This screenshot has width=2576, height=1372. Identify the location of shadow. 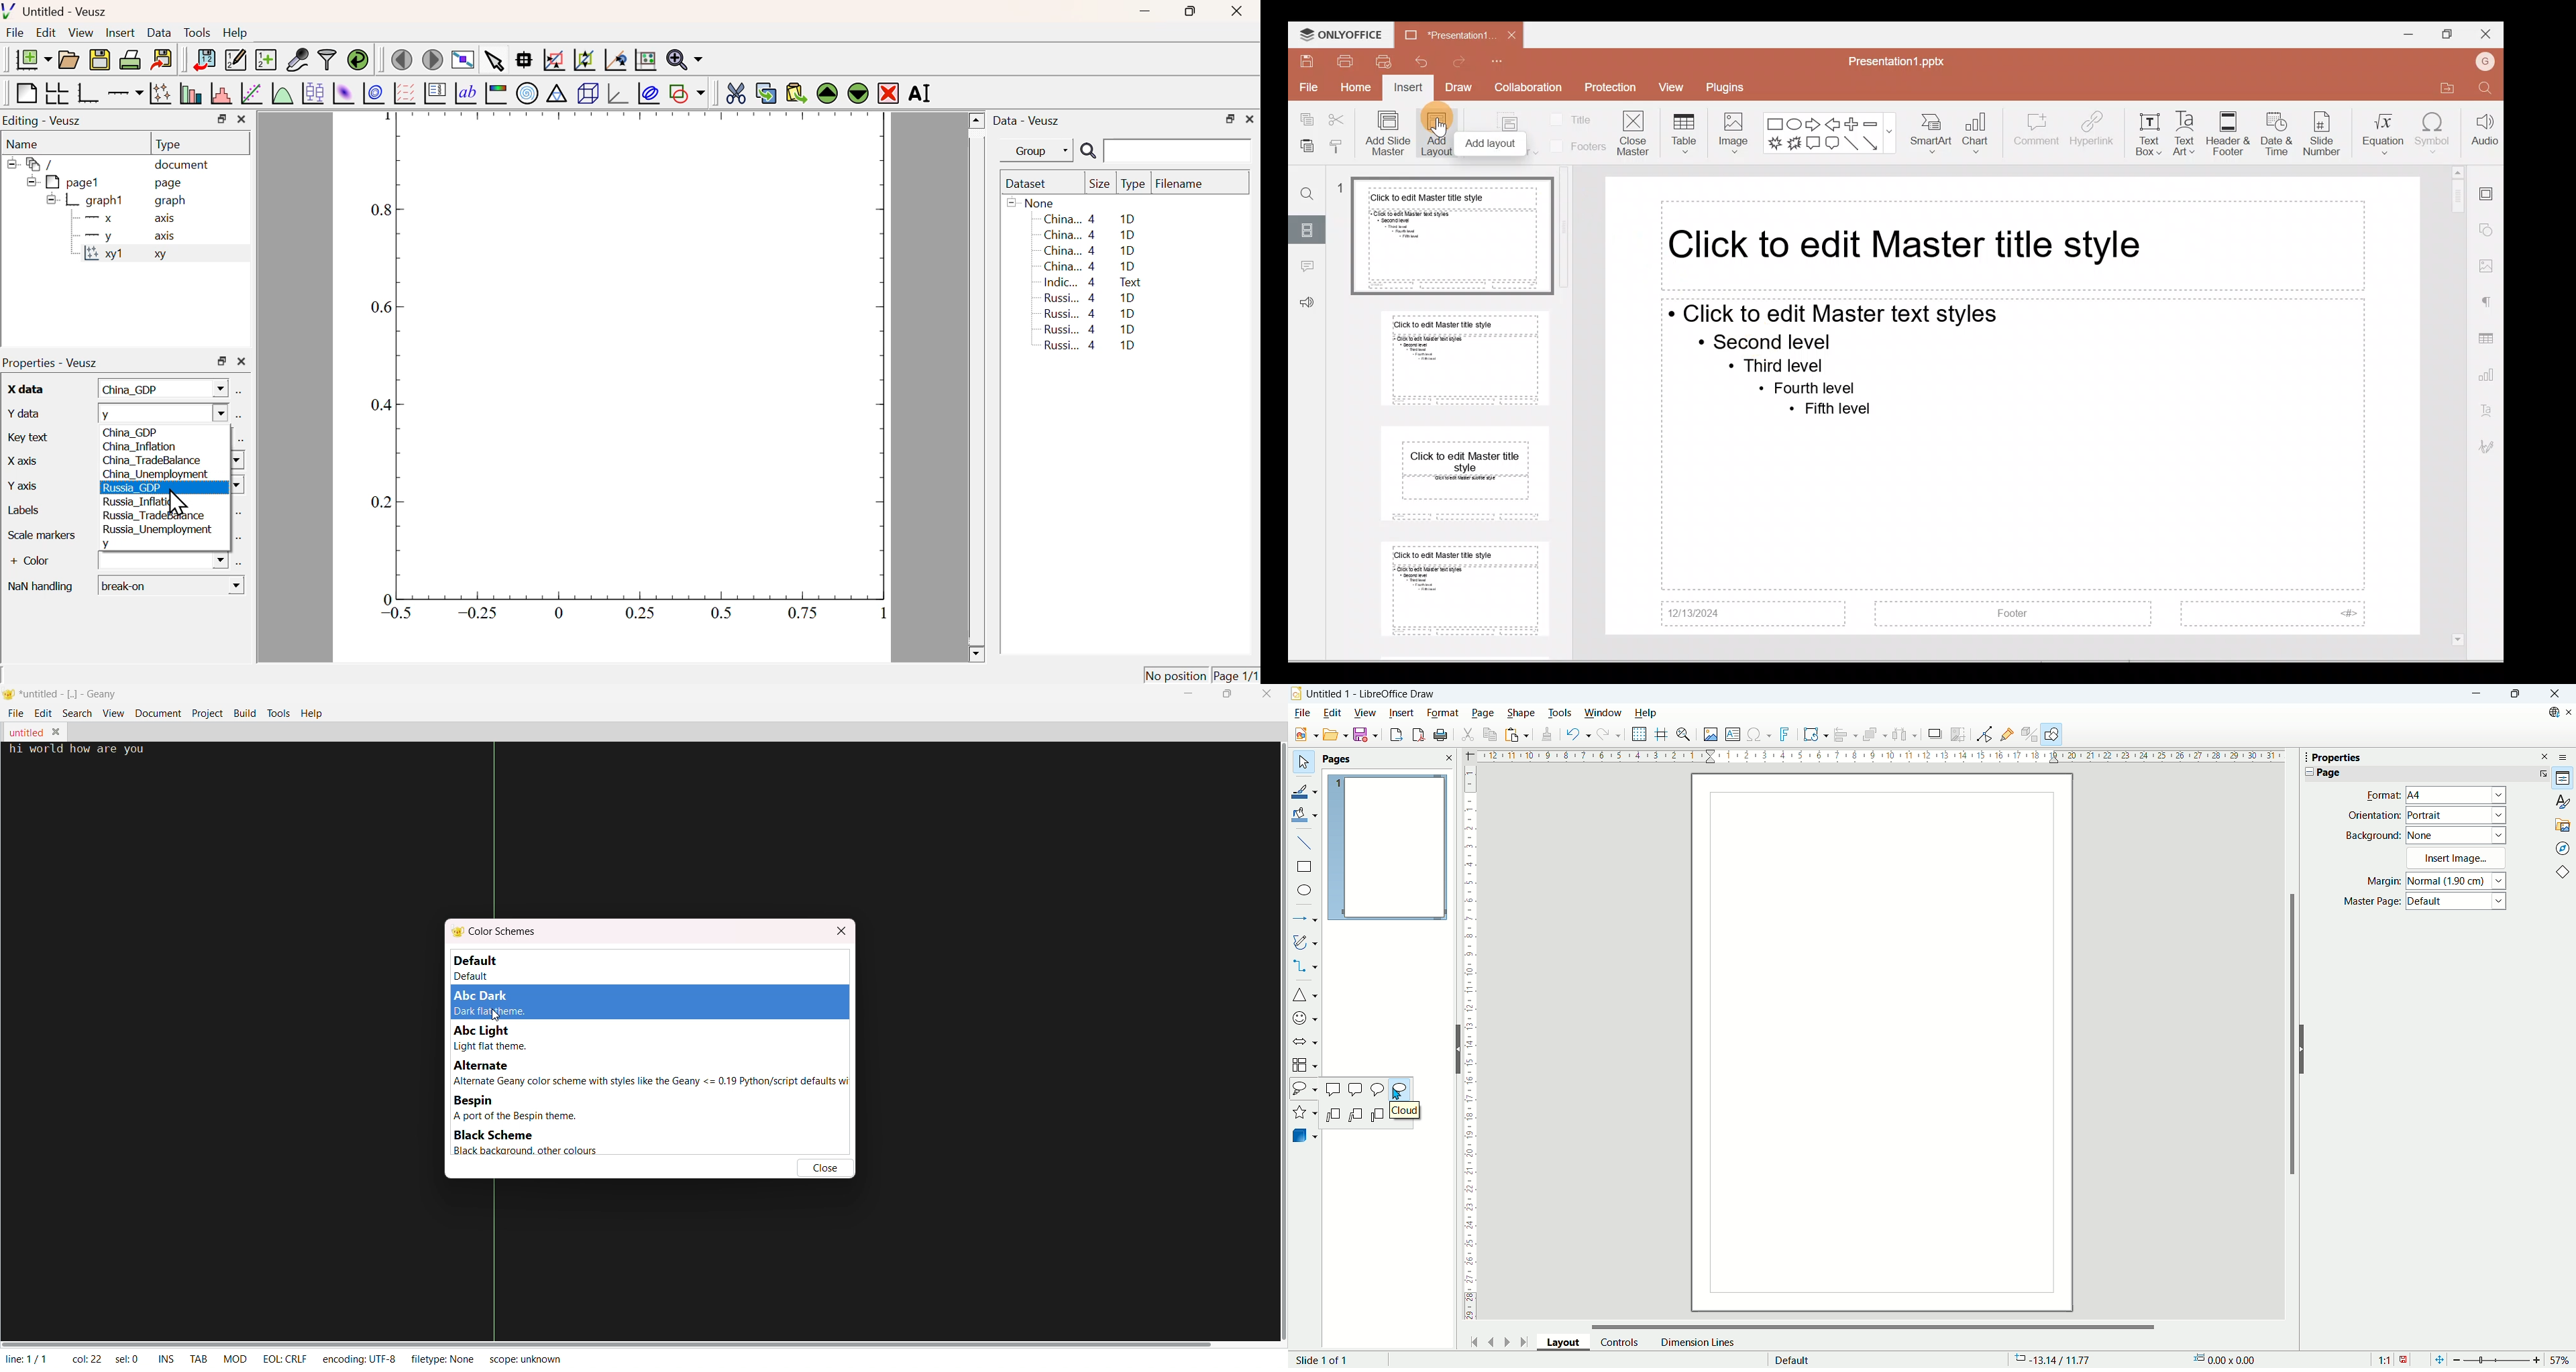
(1935, 734).